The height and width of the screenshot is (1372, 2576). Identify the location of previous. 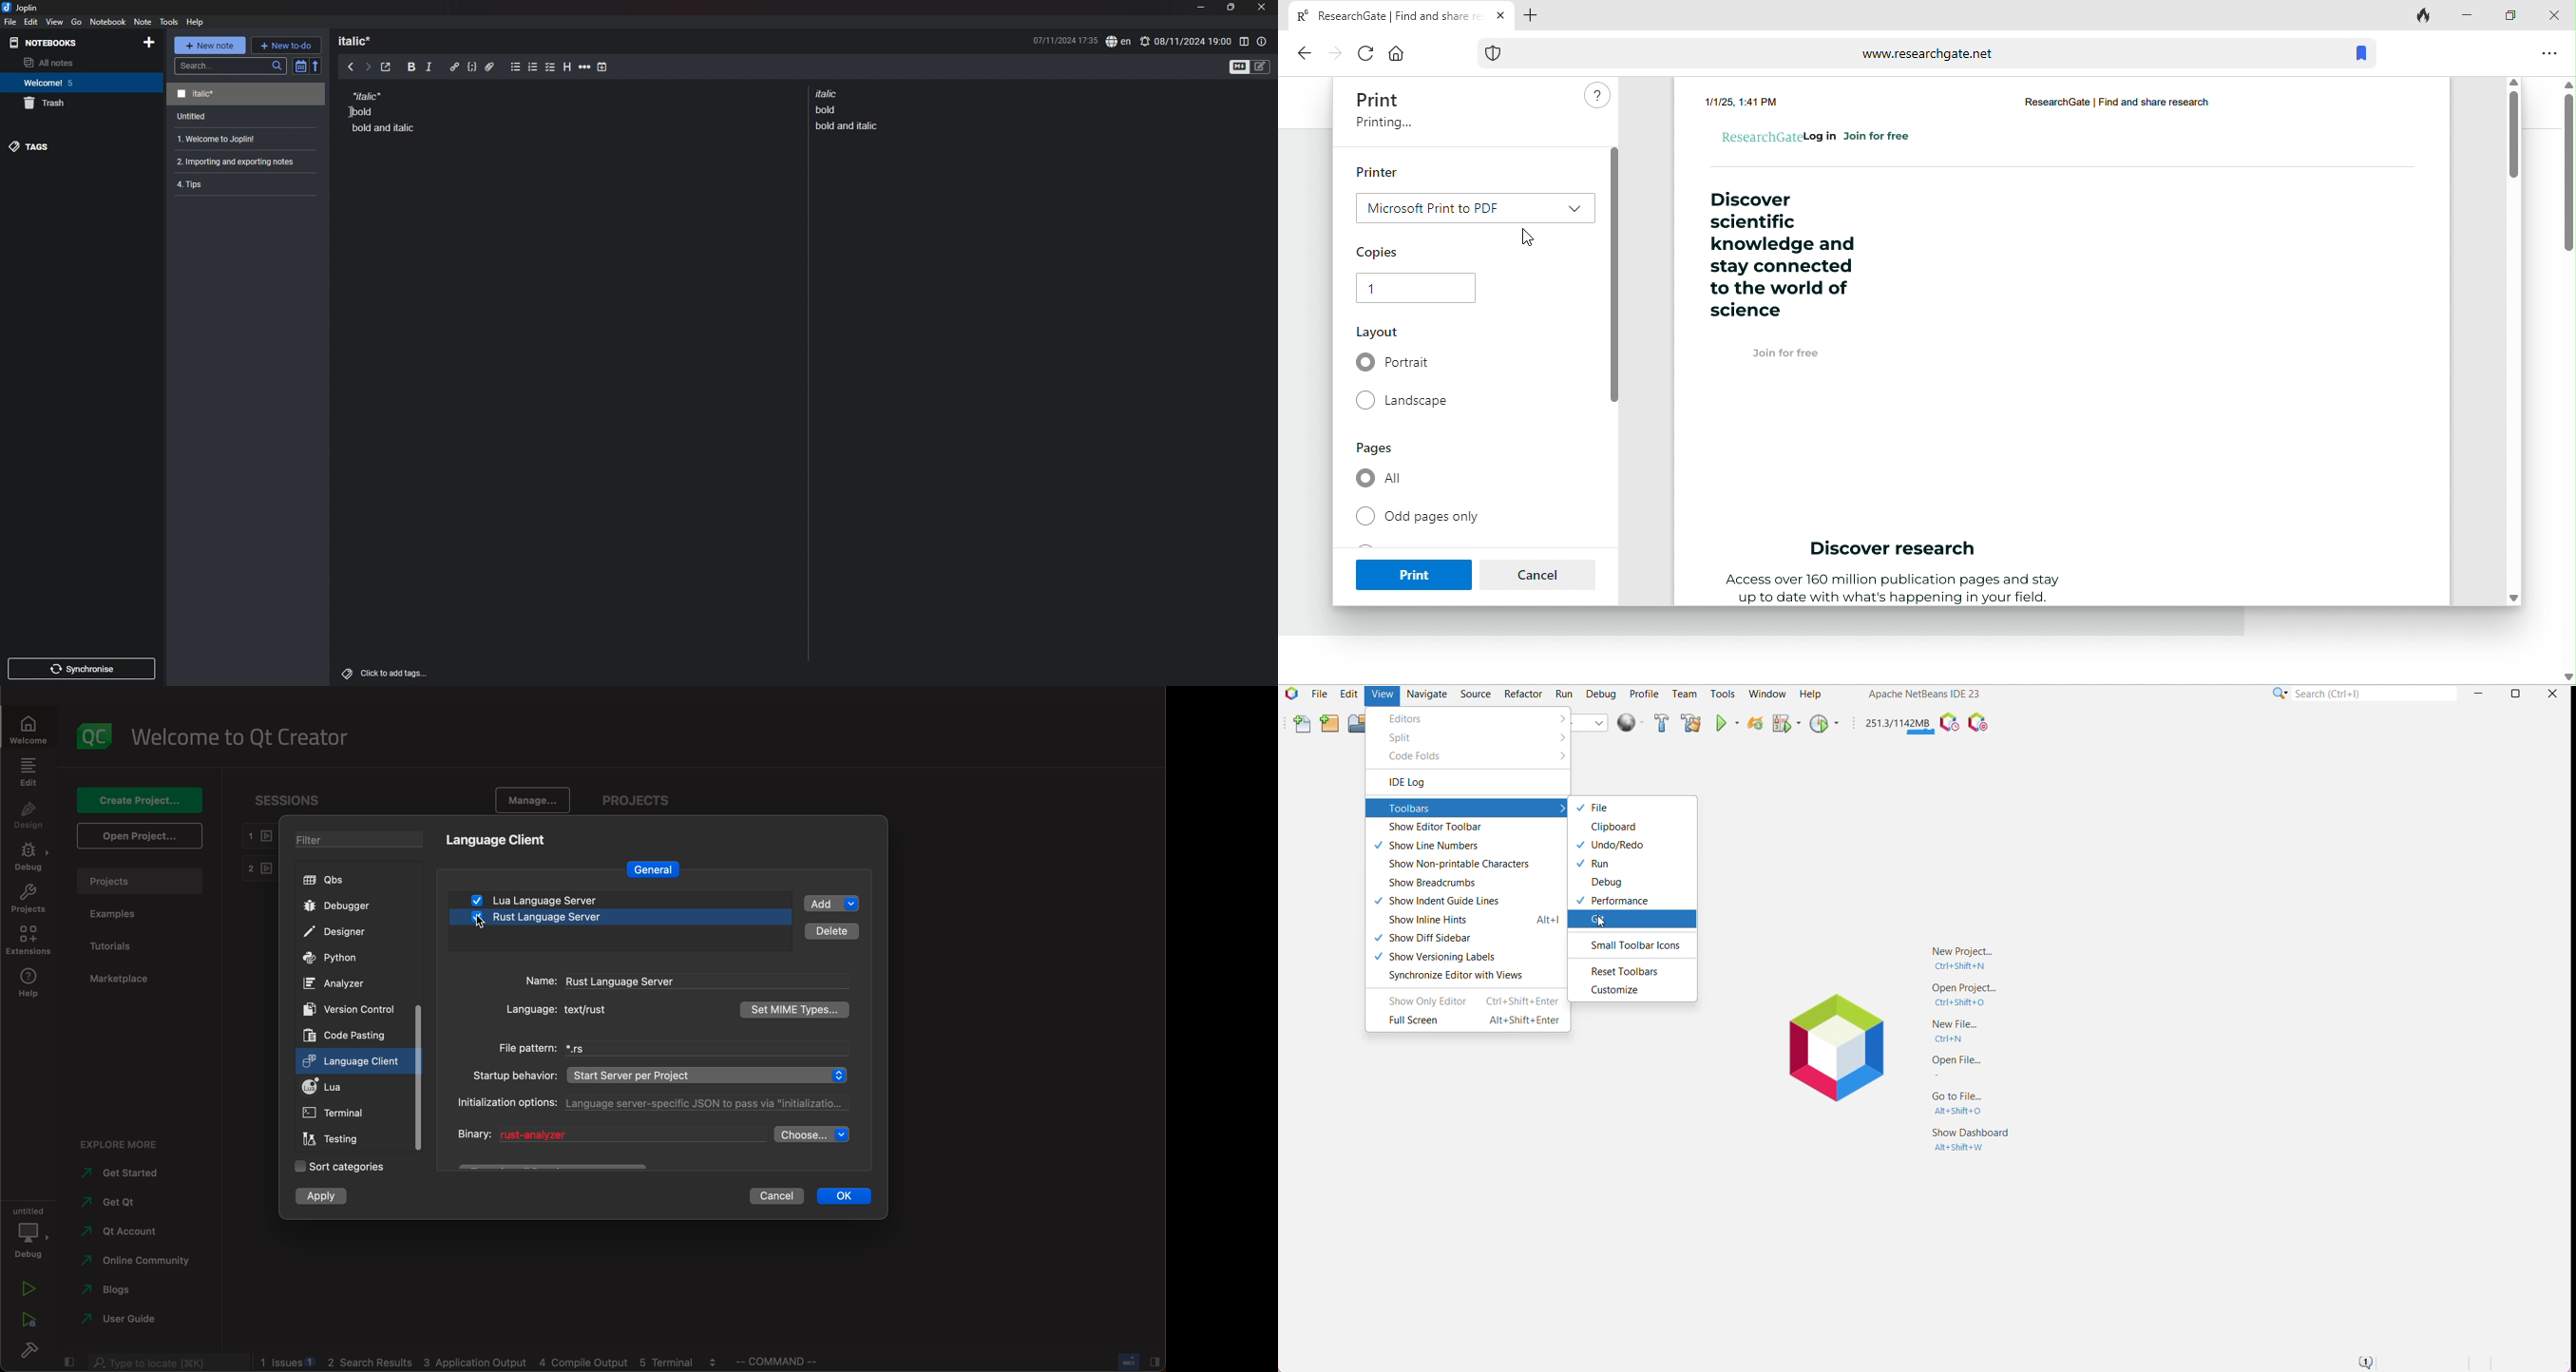
(351, 66).